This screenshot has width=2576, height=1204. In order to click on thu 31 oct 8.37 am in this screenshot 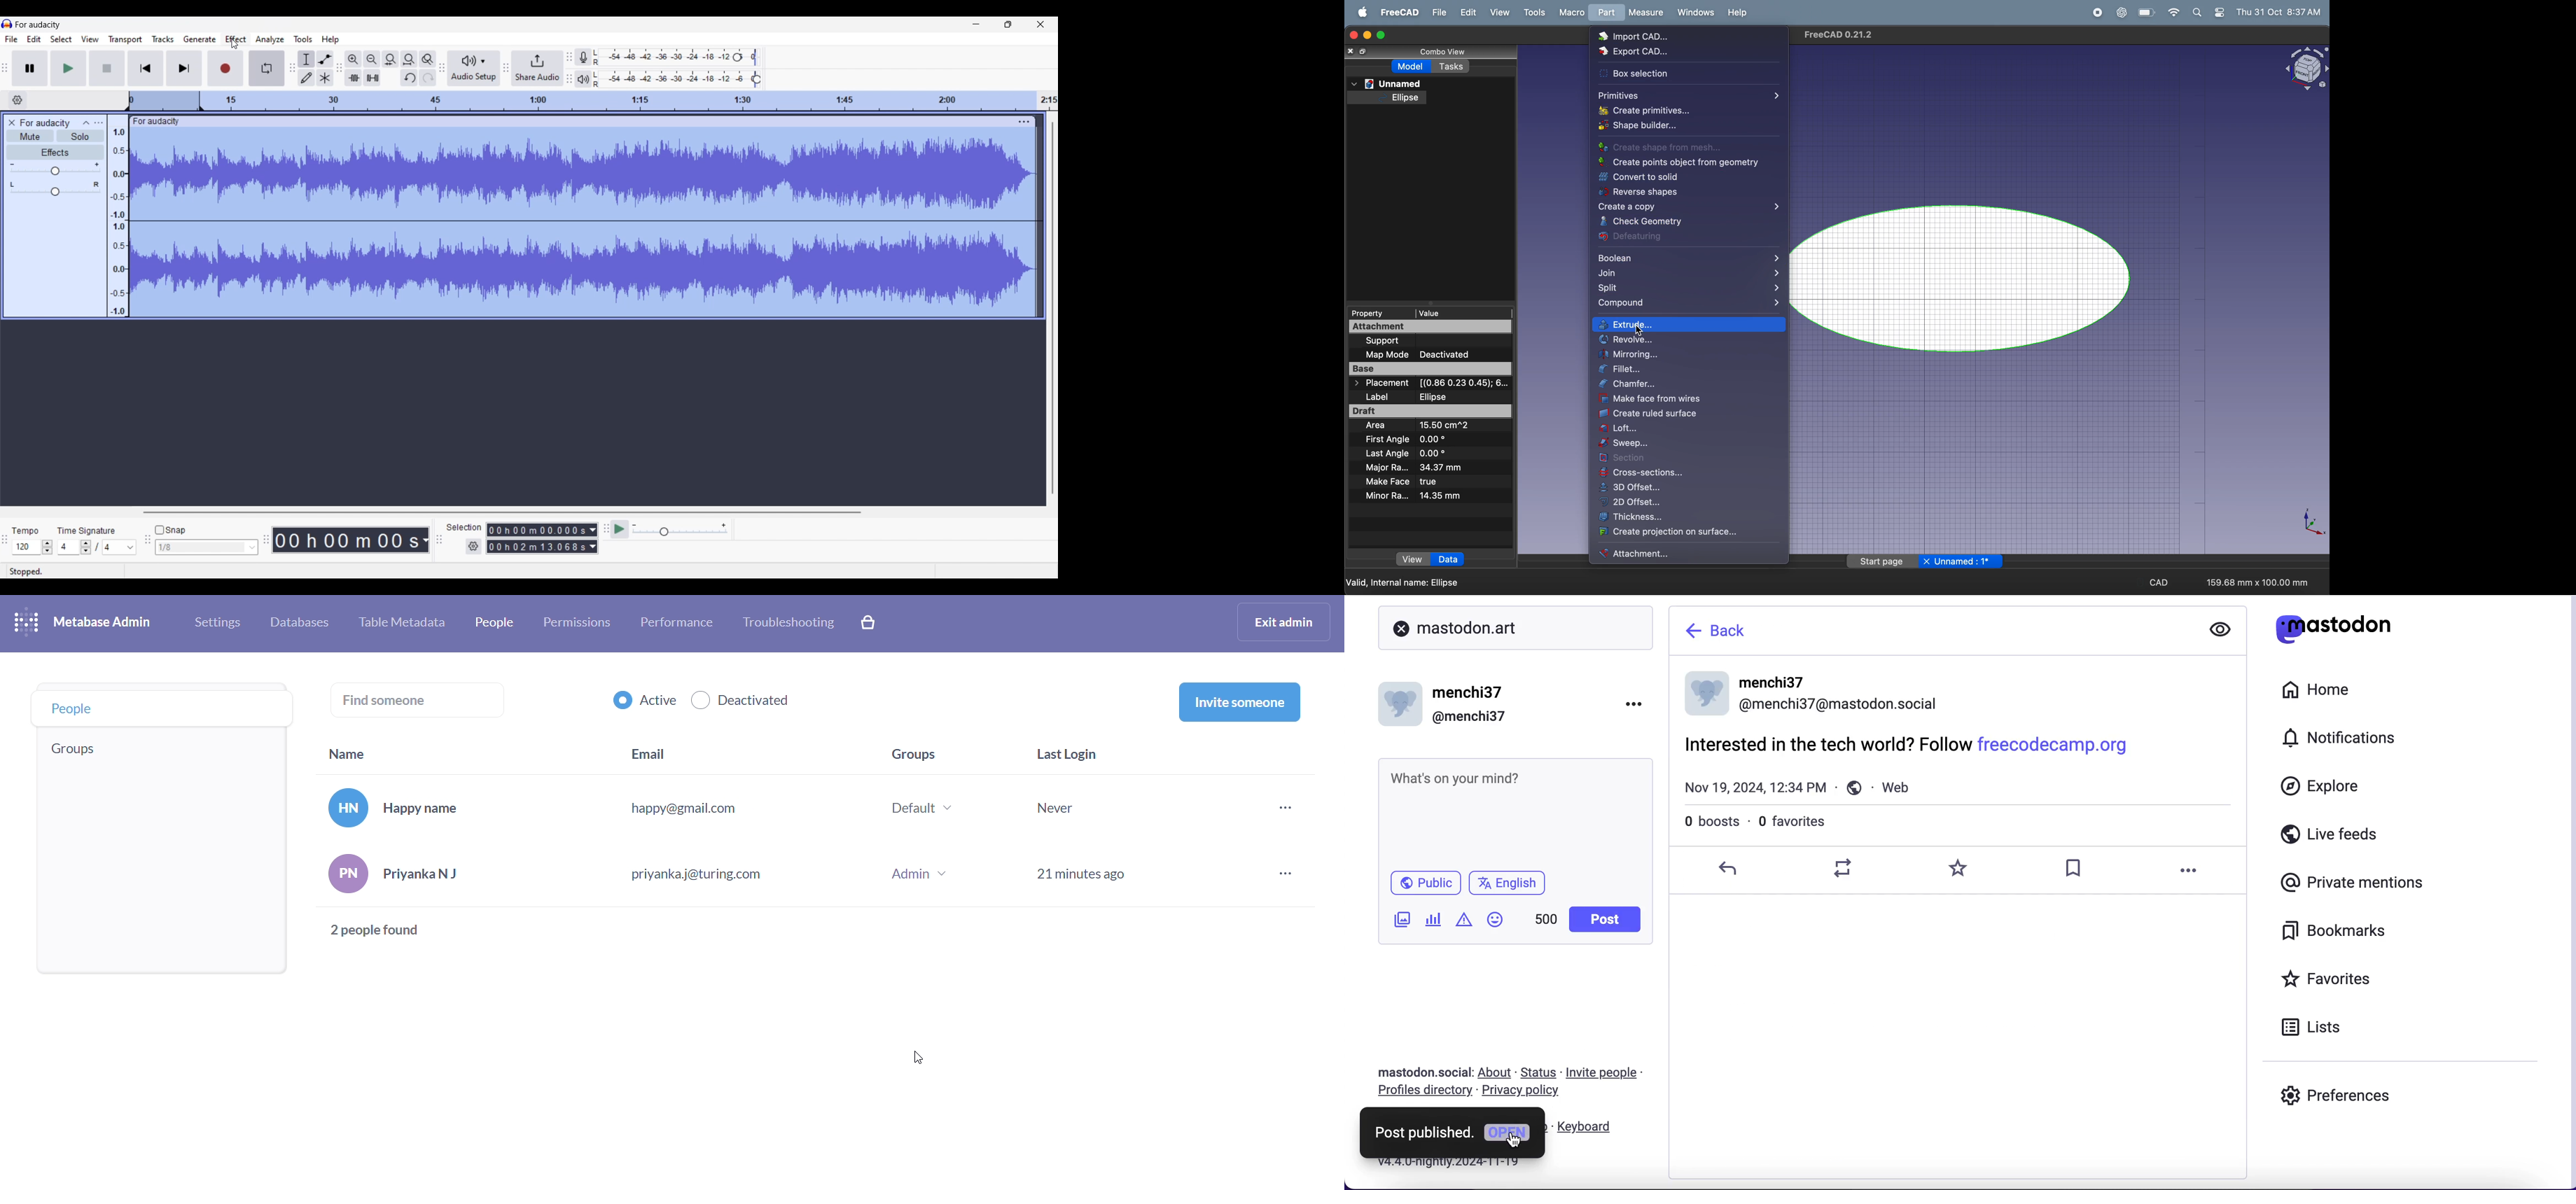, I will do `click(2280, 11)`.